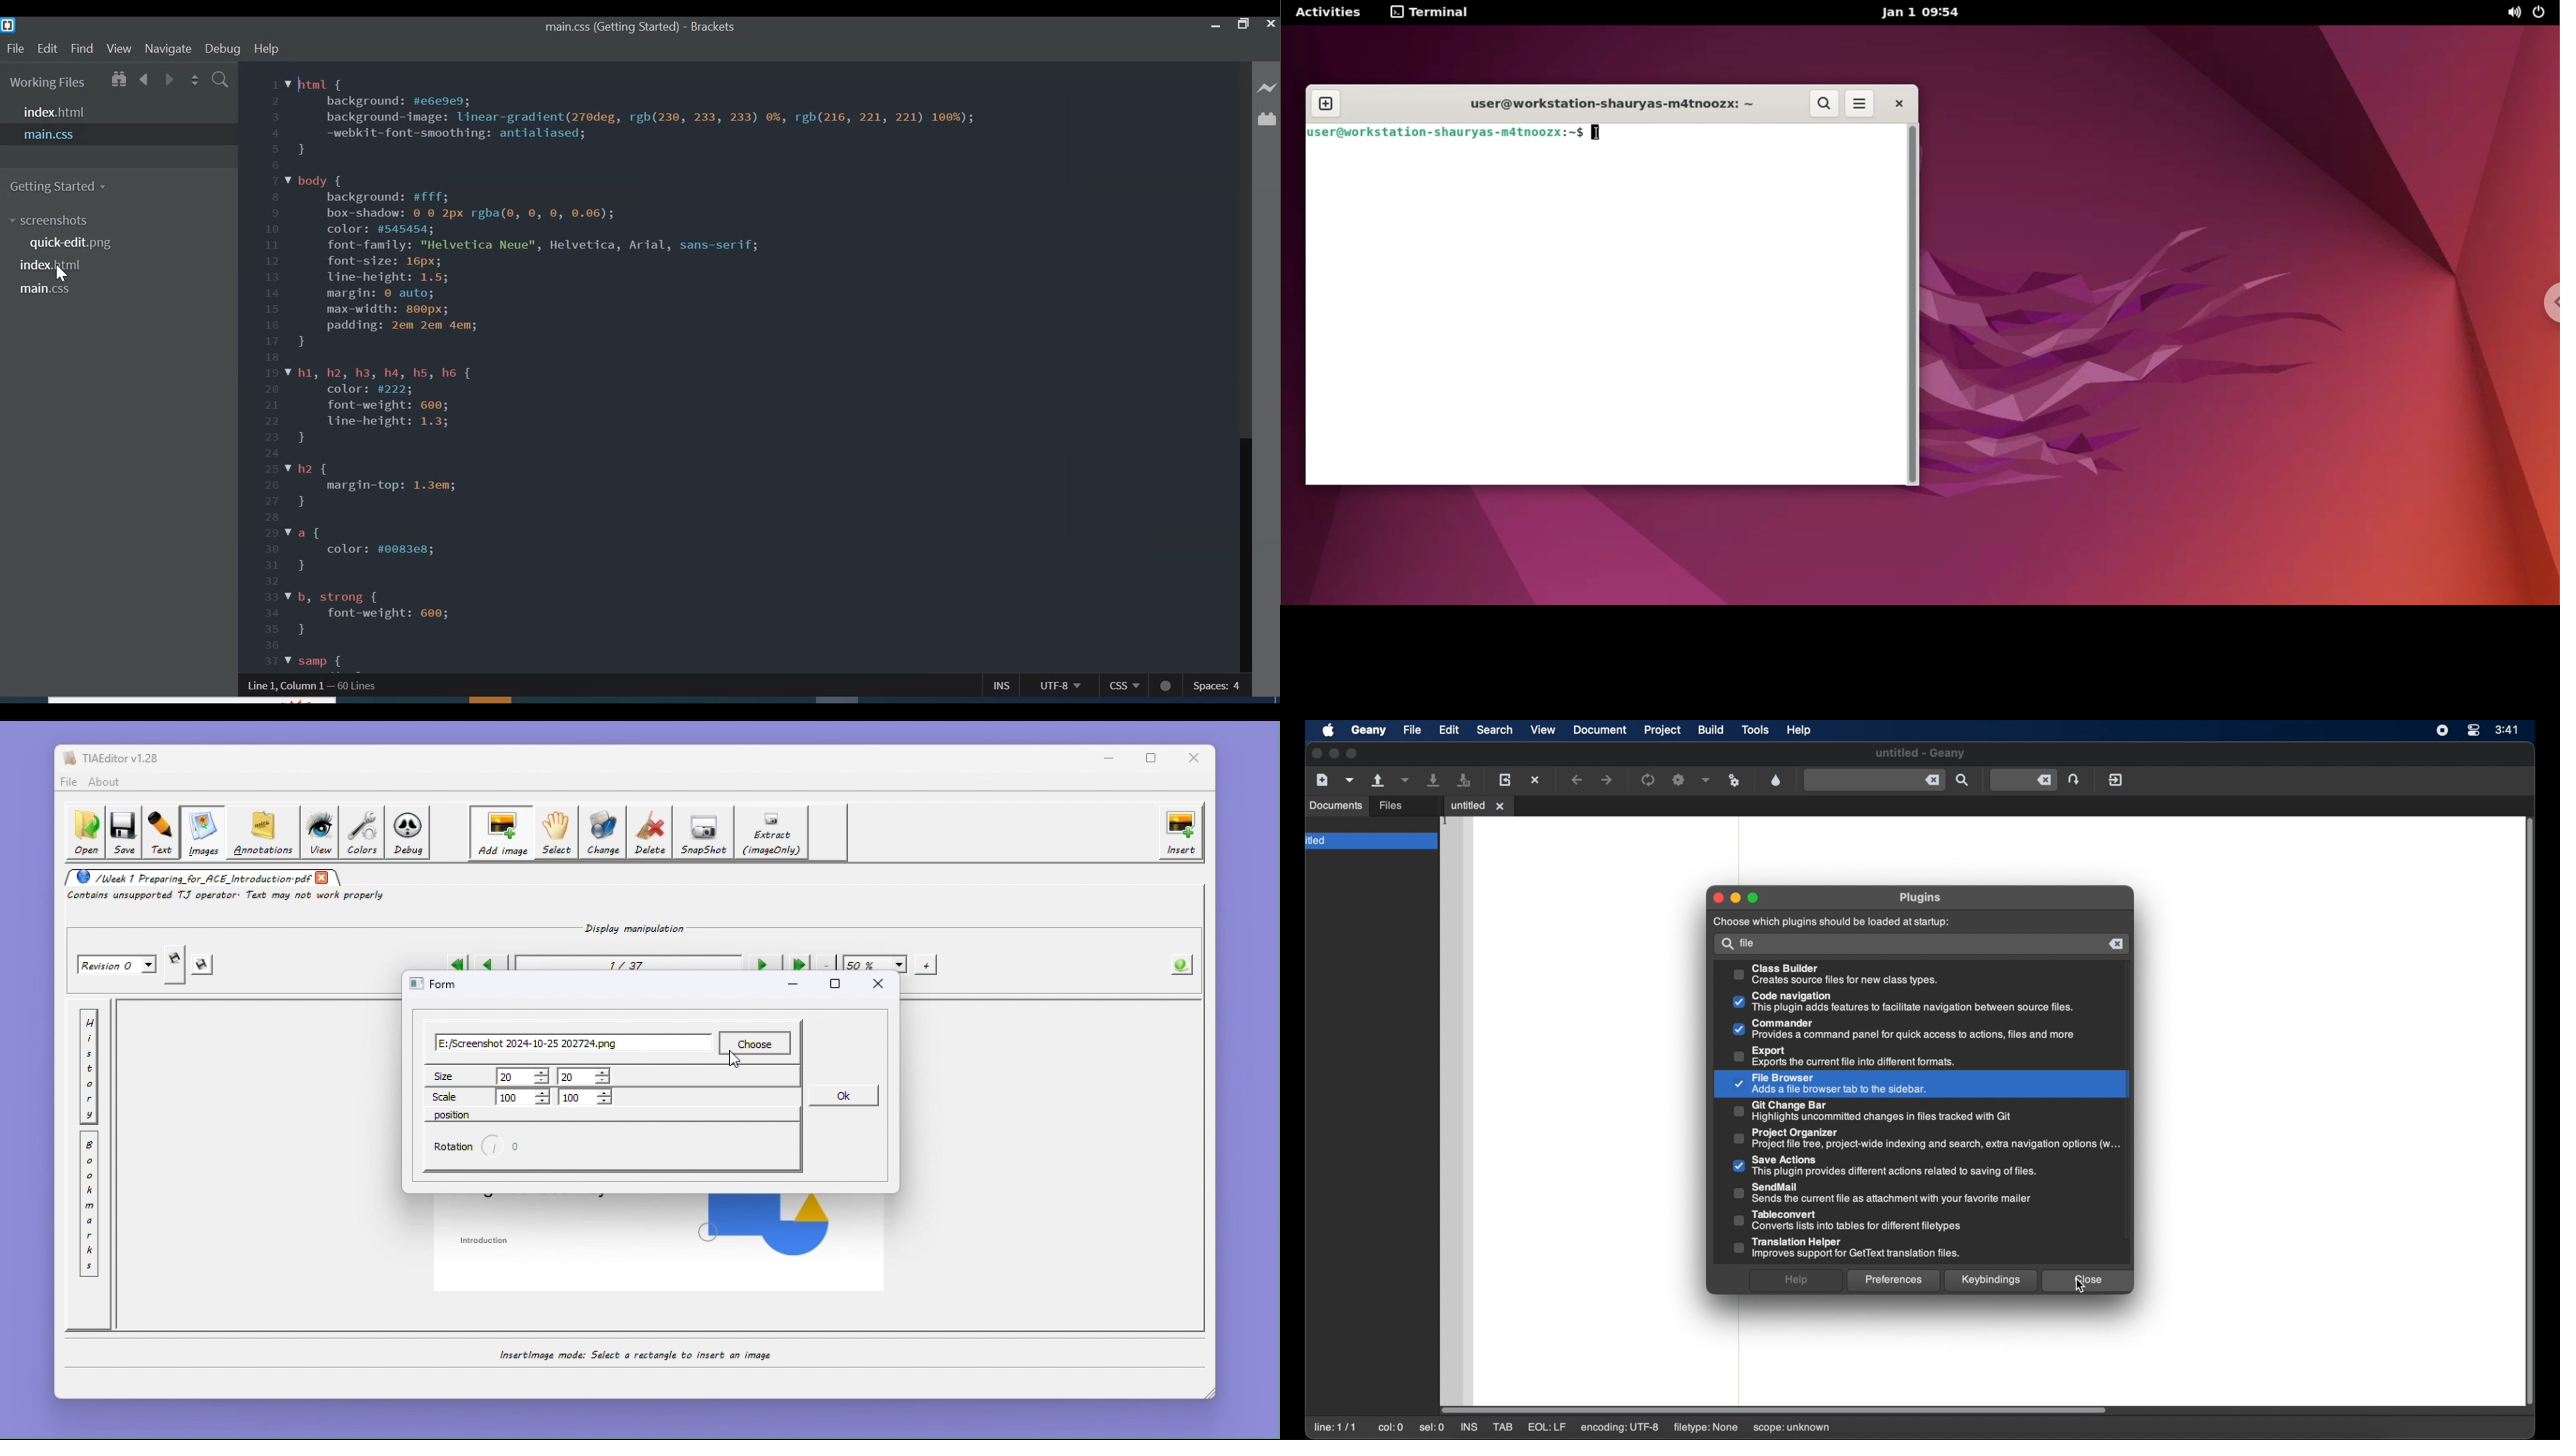  Describe the element at coordinates (281, 685) in the screenshot. I see `Line, Column Preference` at that location.